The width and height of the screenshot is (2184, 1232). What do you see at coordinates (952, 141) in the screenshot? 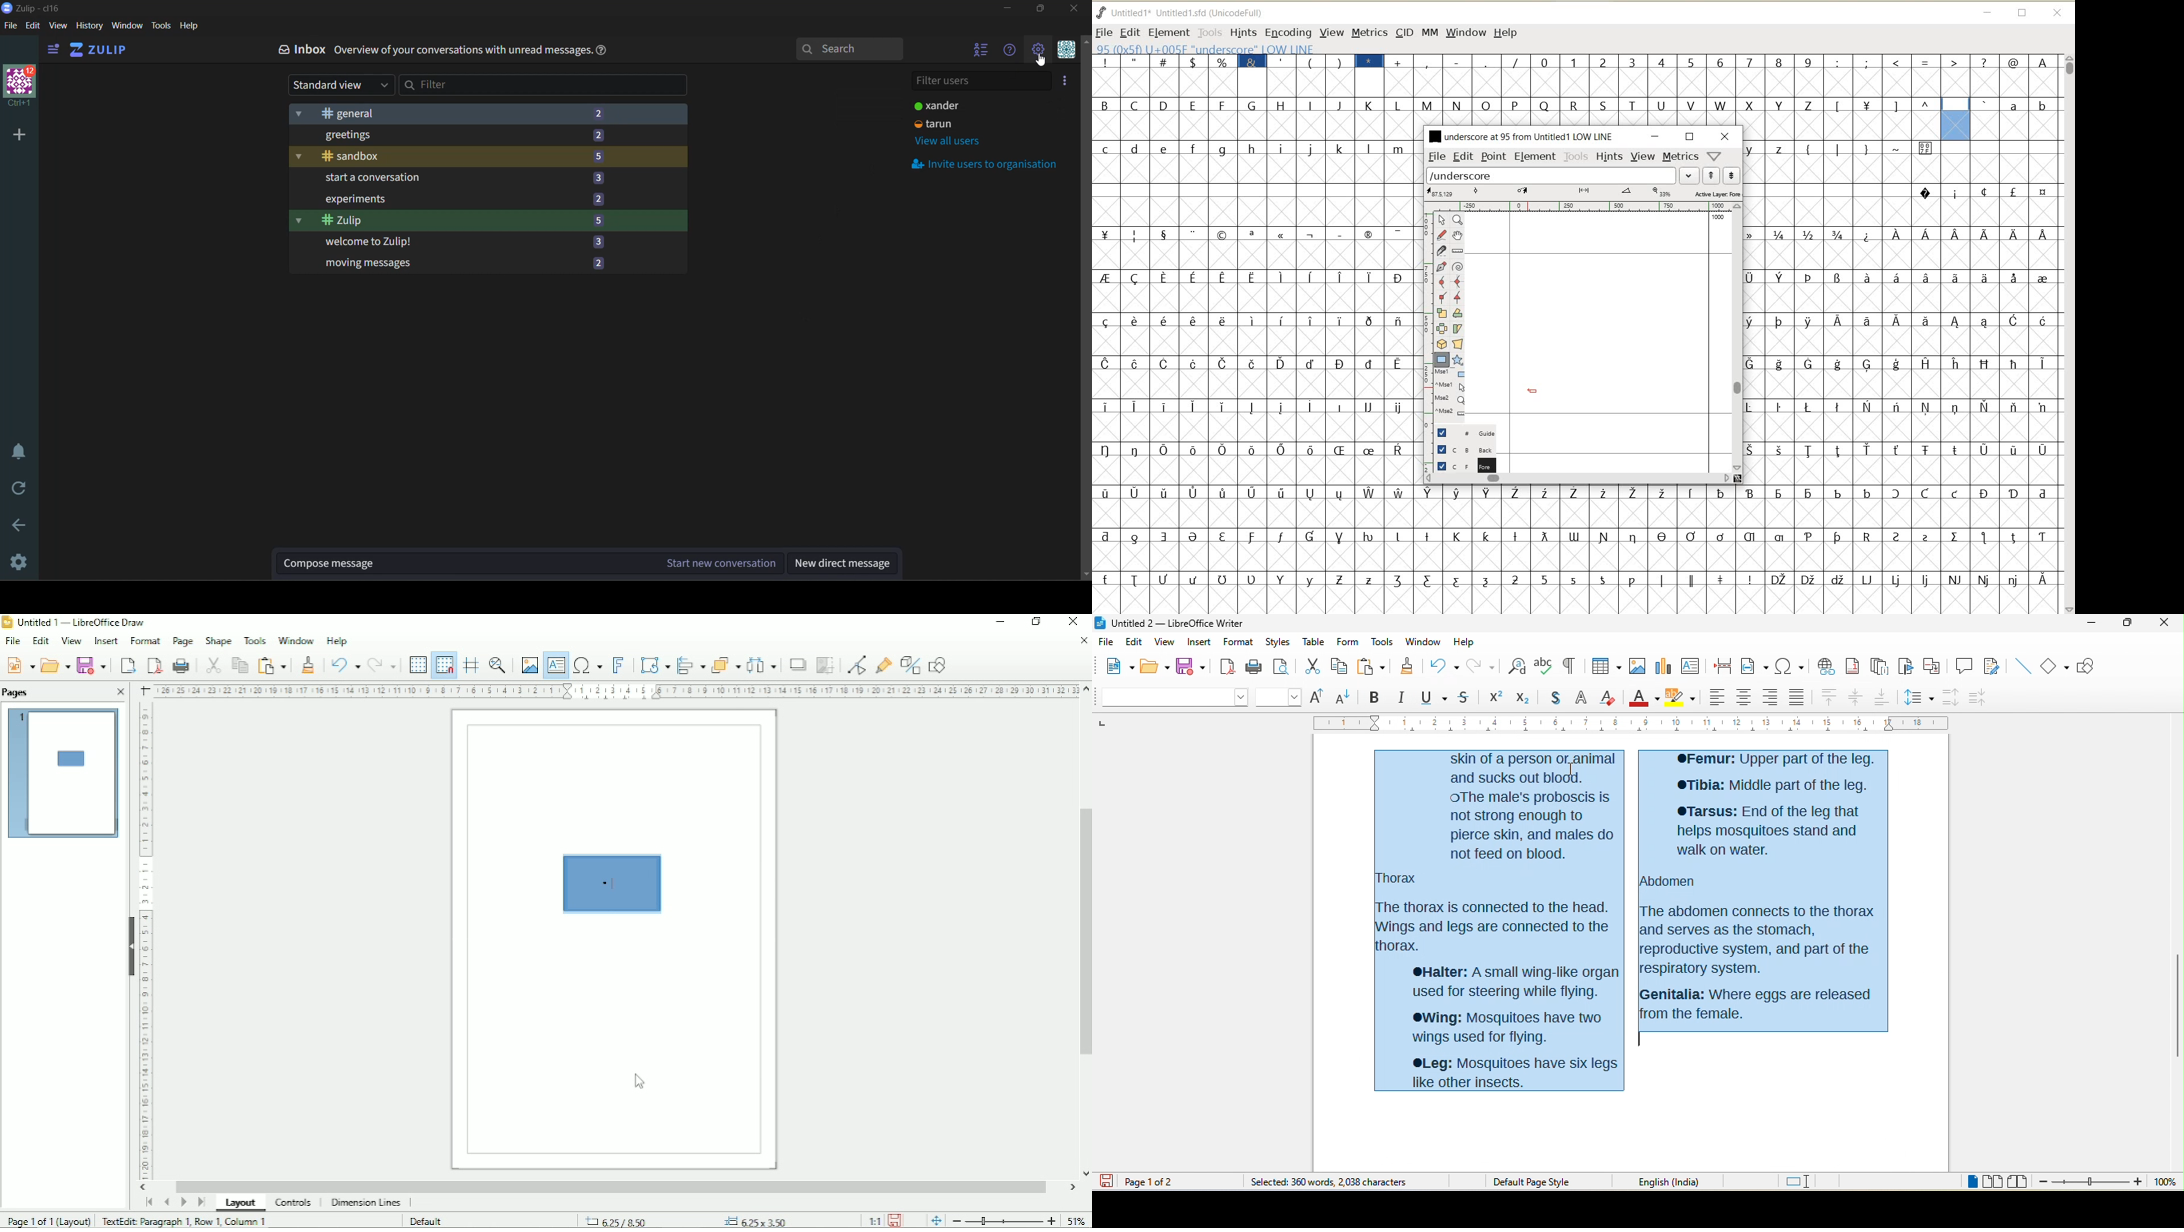
I see `view all users` at bounding box center [952, 141].